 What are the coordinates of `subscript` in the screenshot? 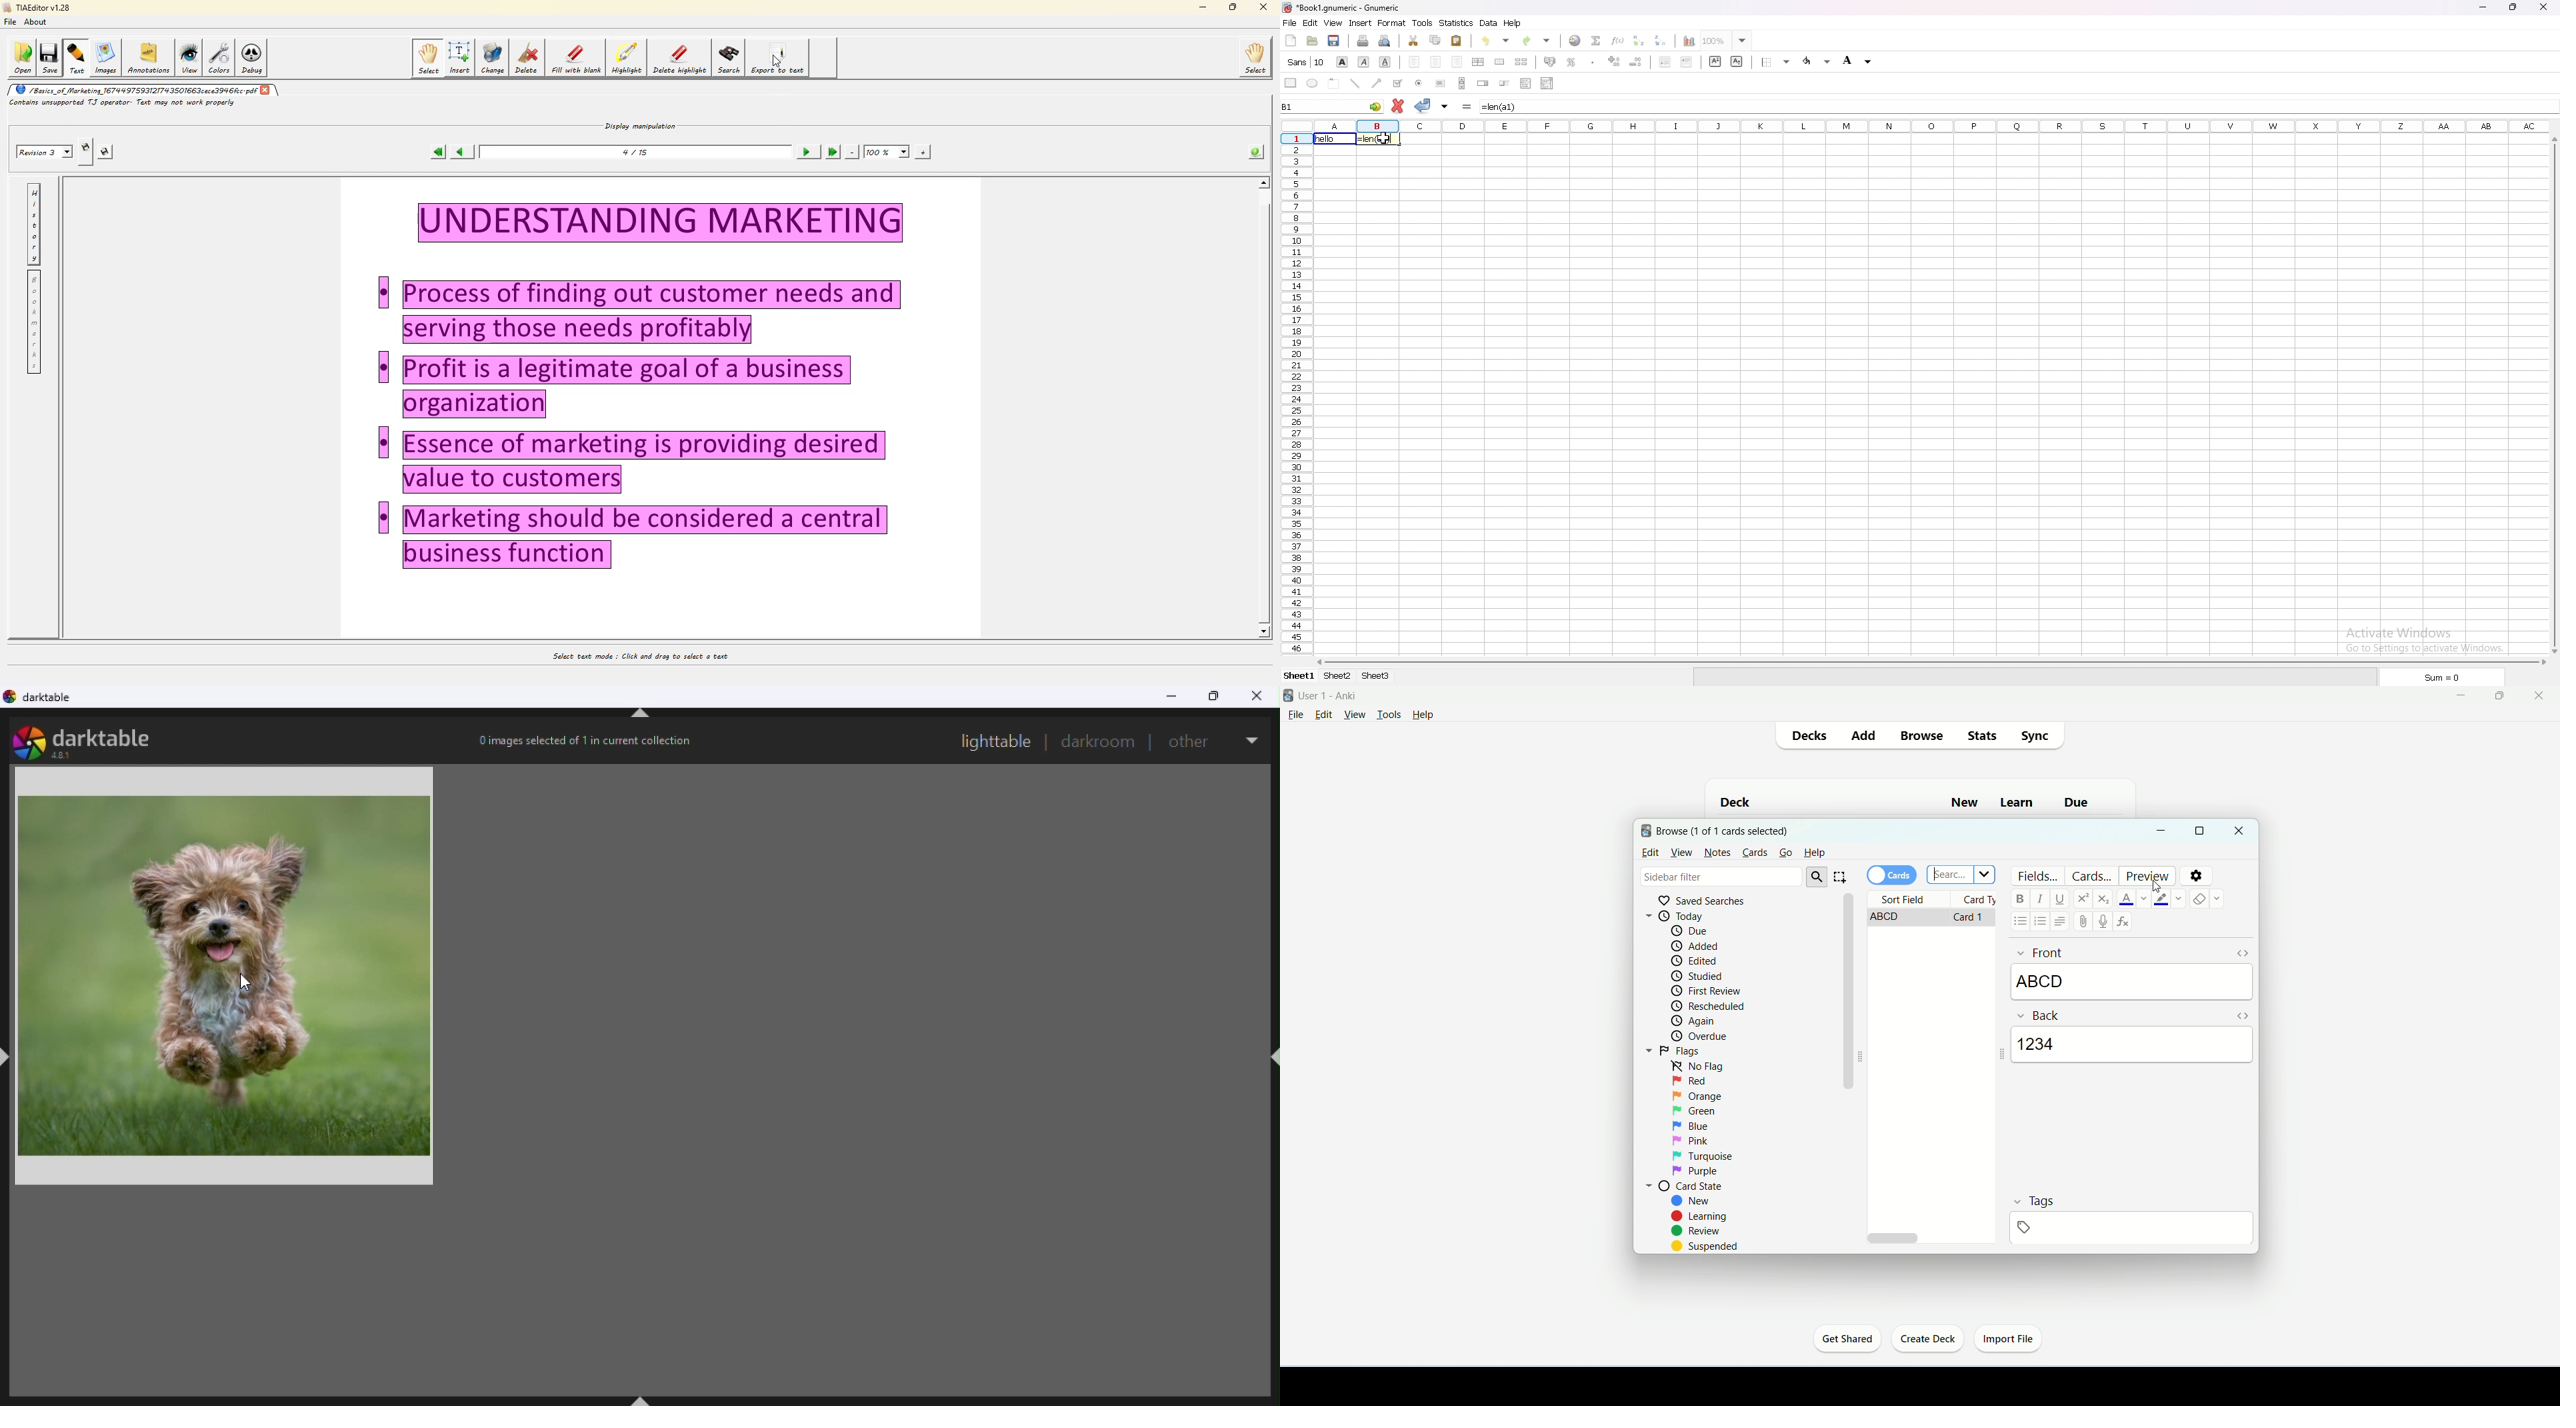 It's located at (2103, 898).